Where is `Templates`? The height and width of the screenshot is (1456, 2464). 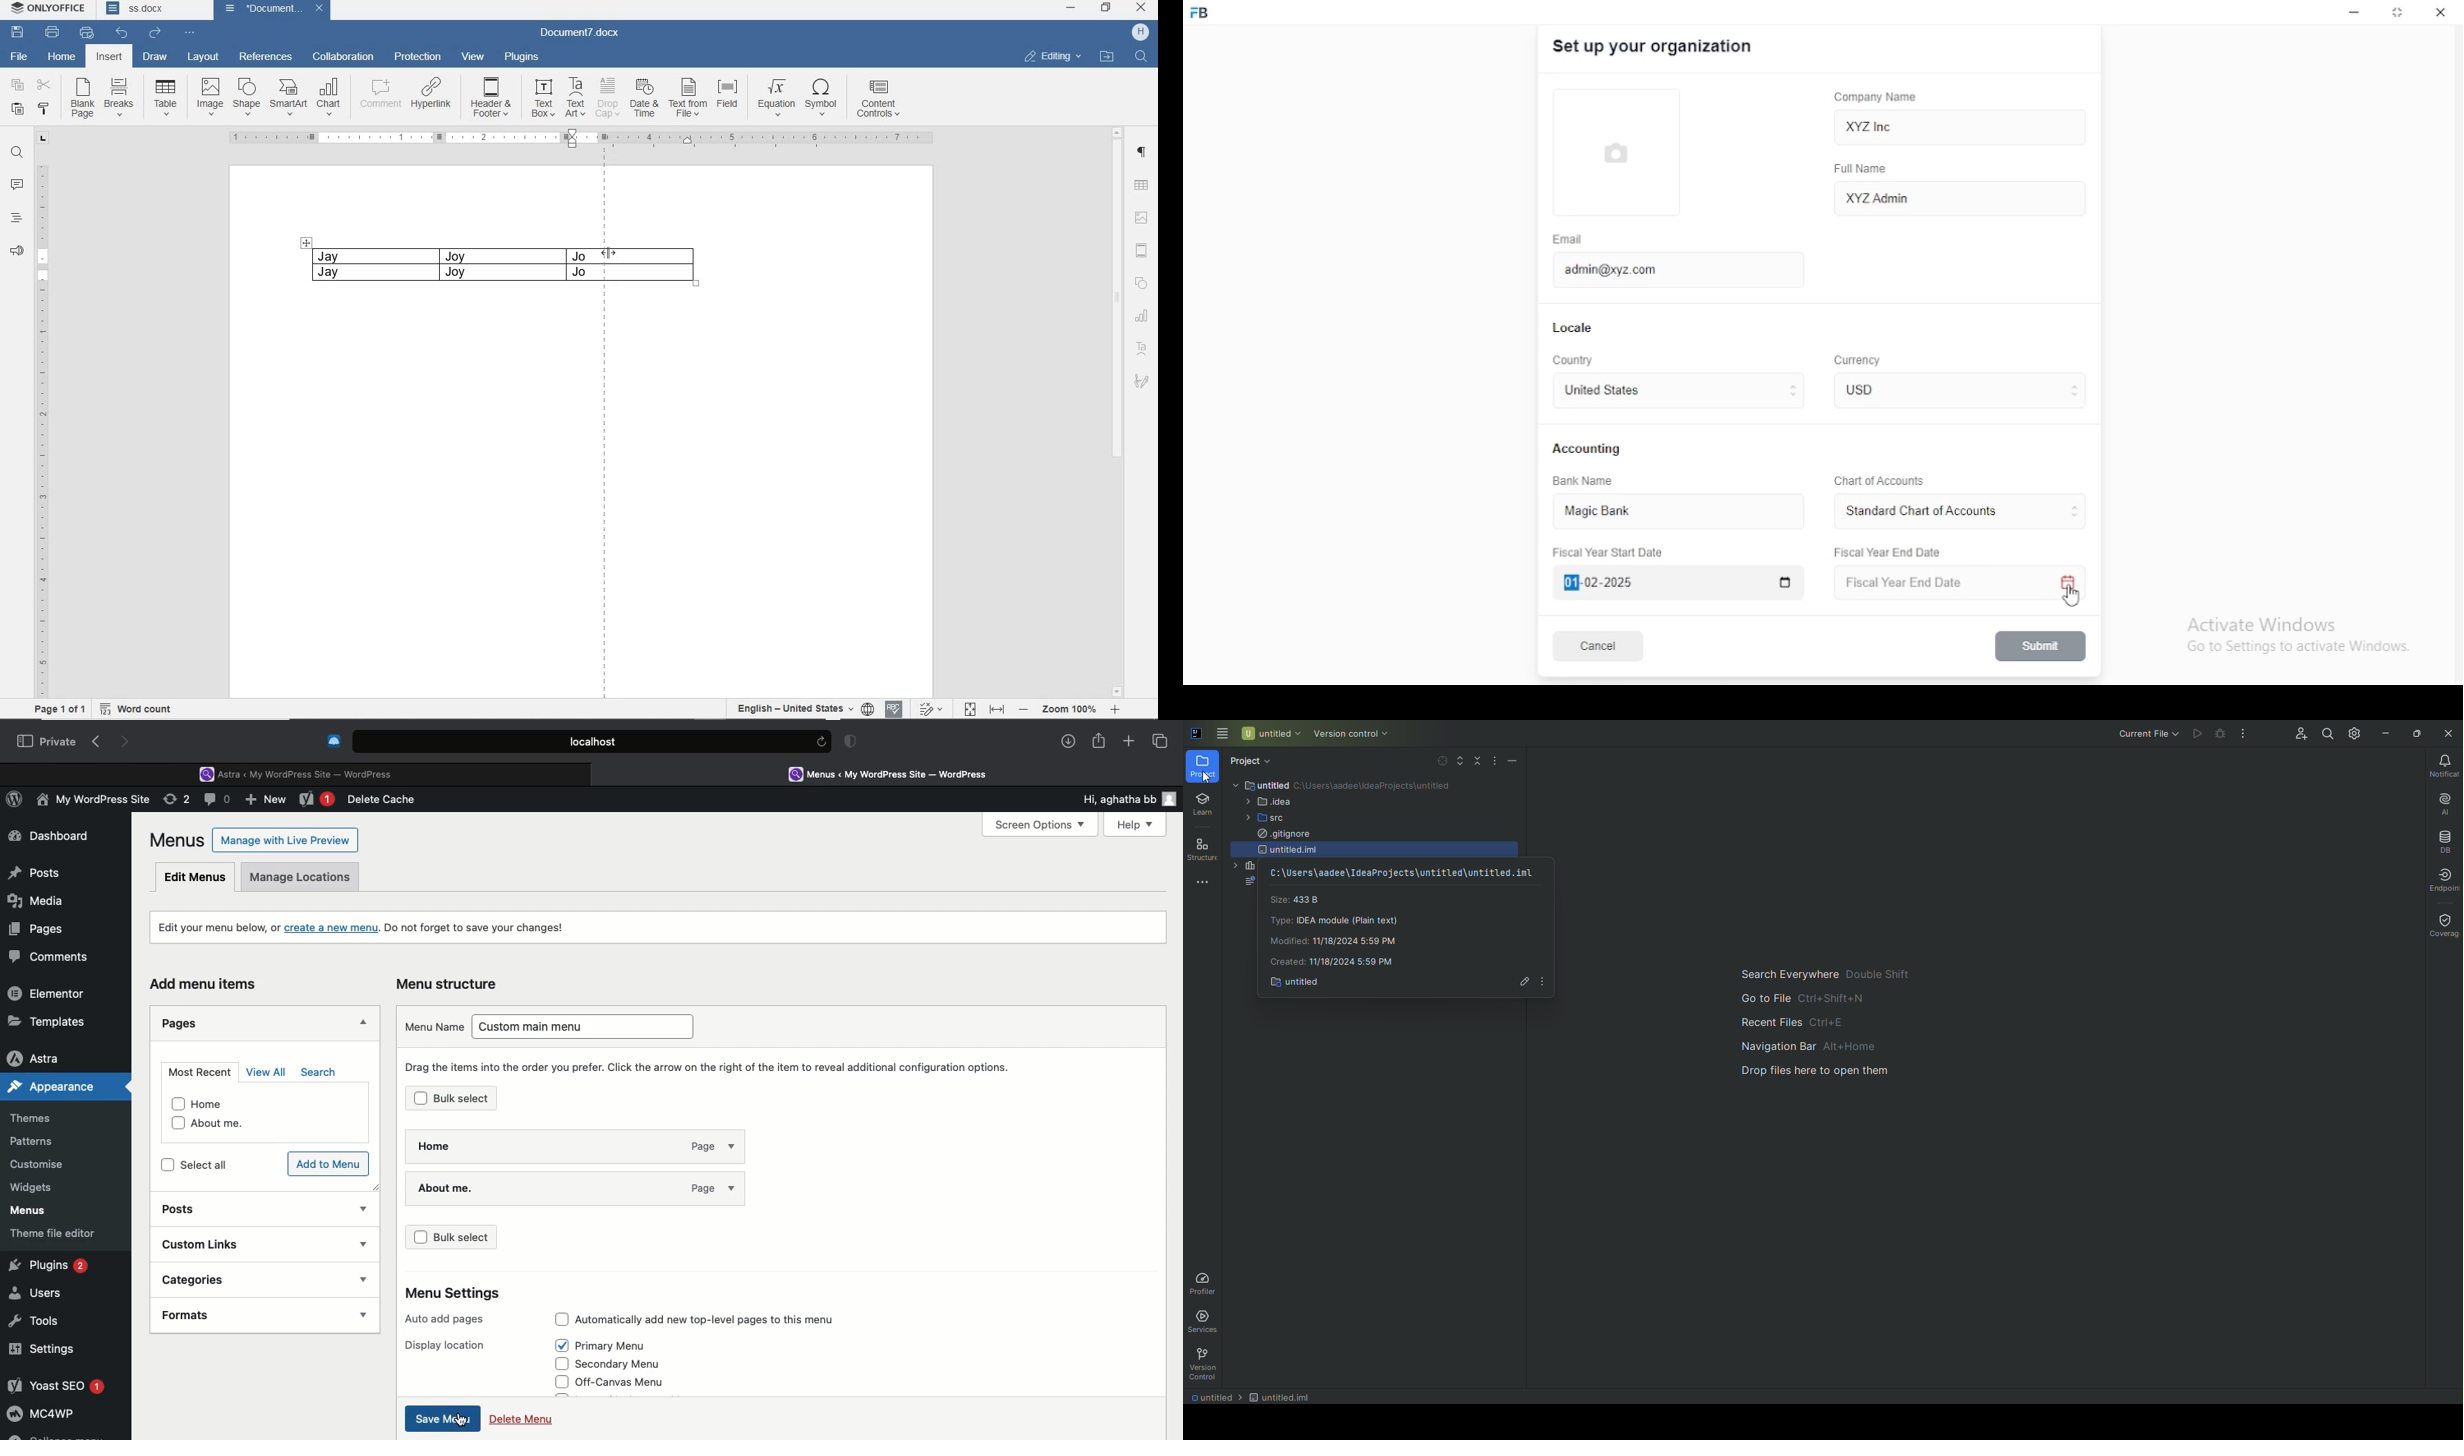
Templates is located at coordinates (48, 1021).